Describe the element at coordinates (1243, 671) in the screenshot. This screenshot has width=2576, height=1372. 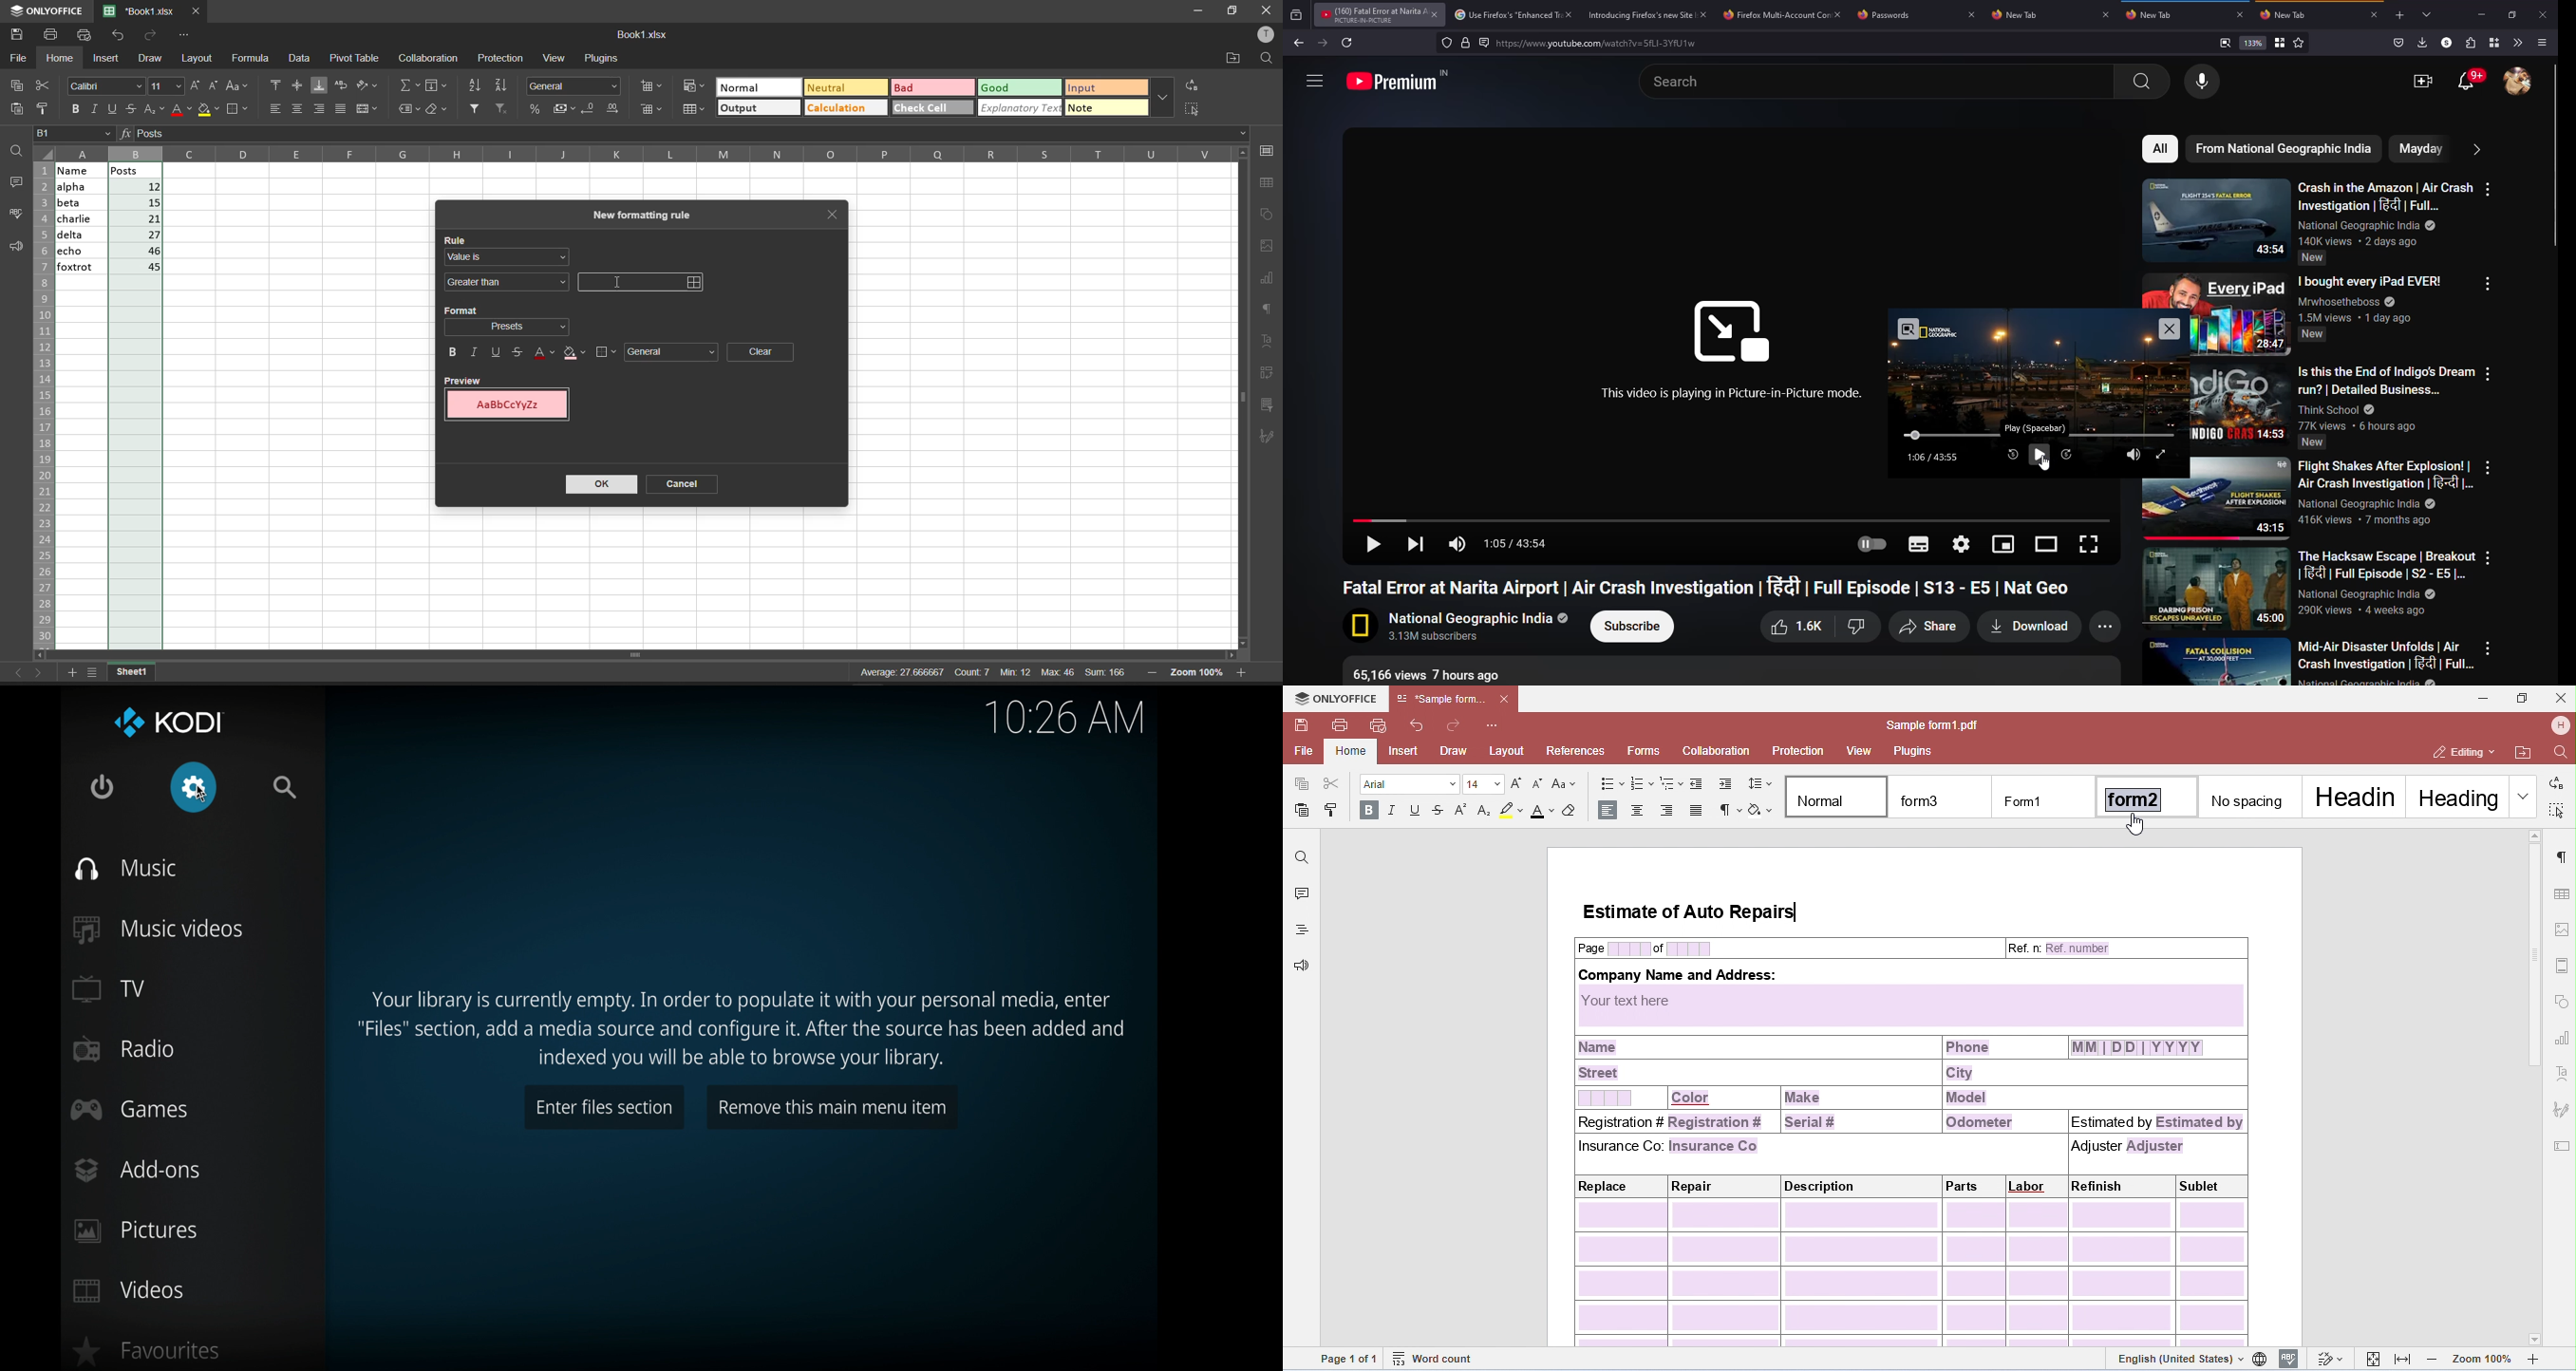
I see `zoom in` at that location.